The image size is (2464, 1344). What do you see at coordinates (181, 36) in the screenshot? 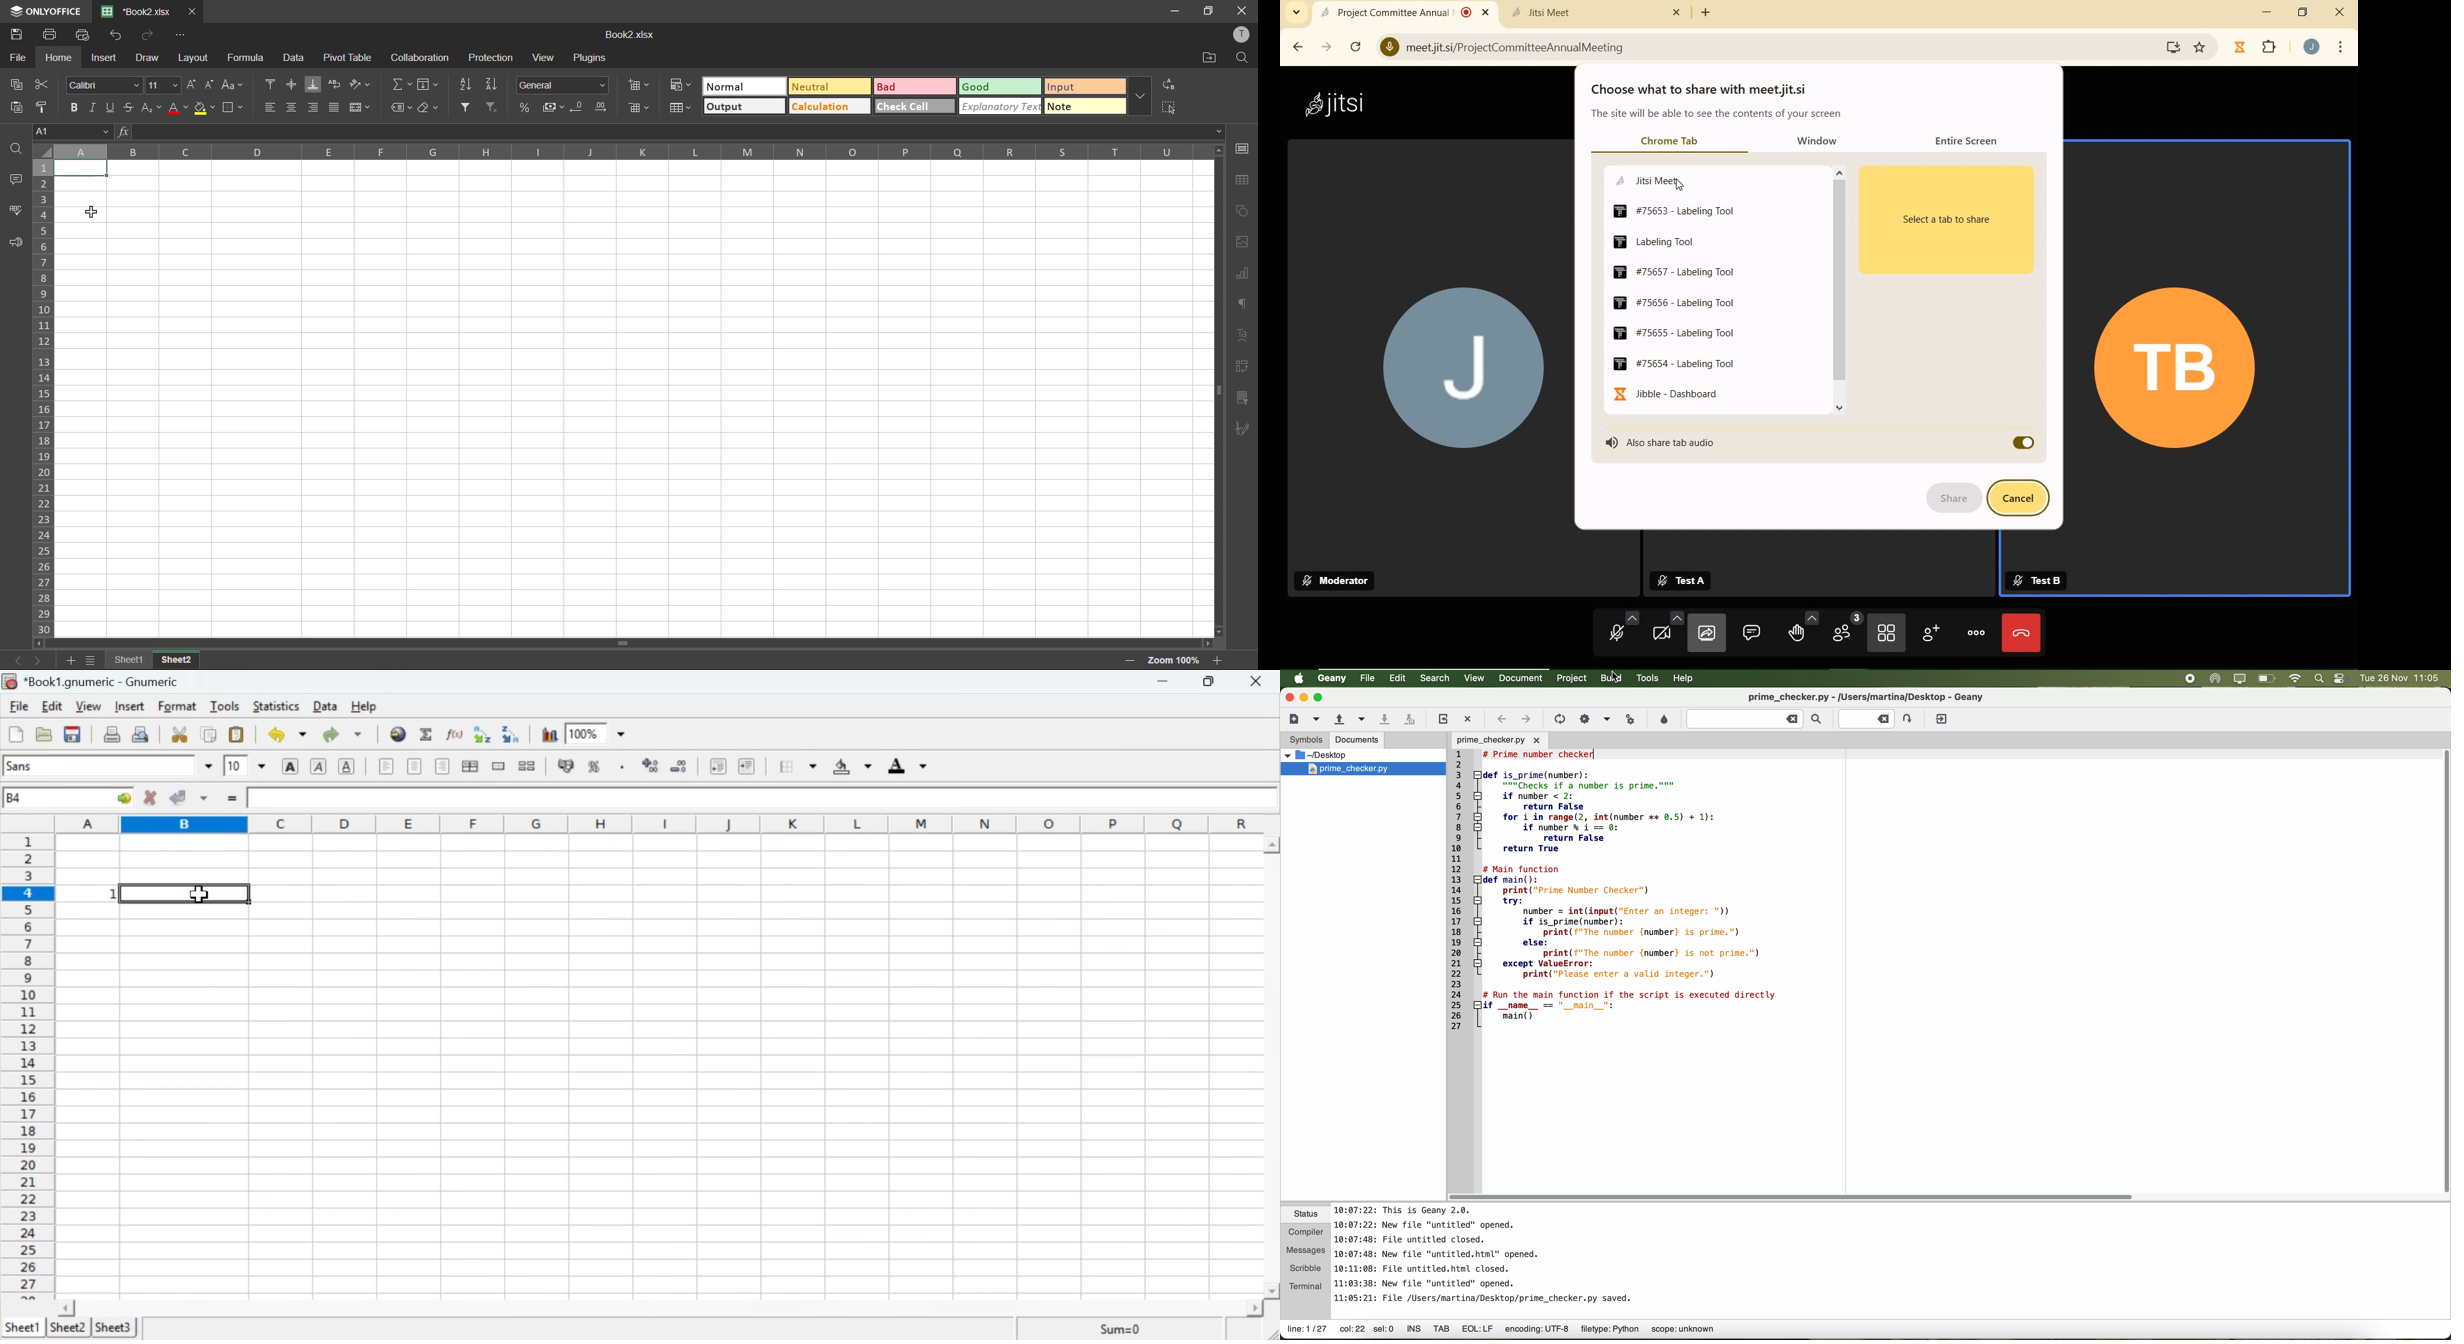
I see `customize quick access toolbar` at bounding box center [181, 36].